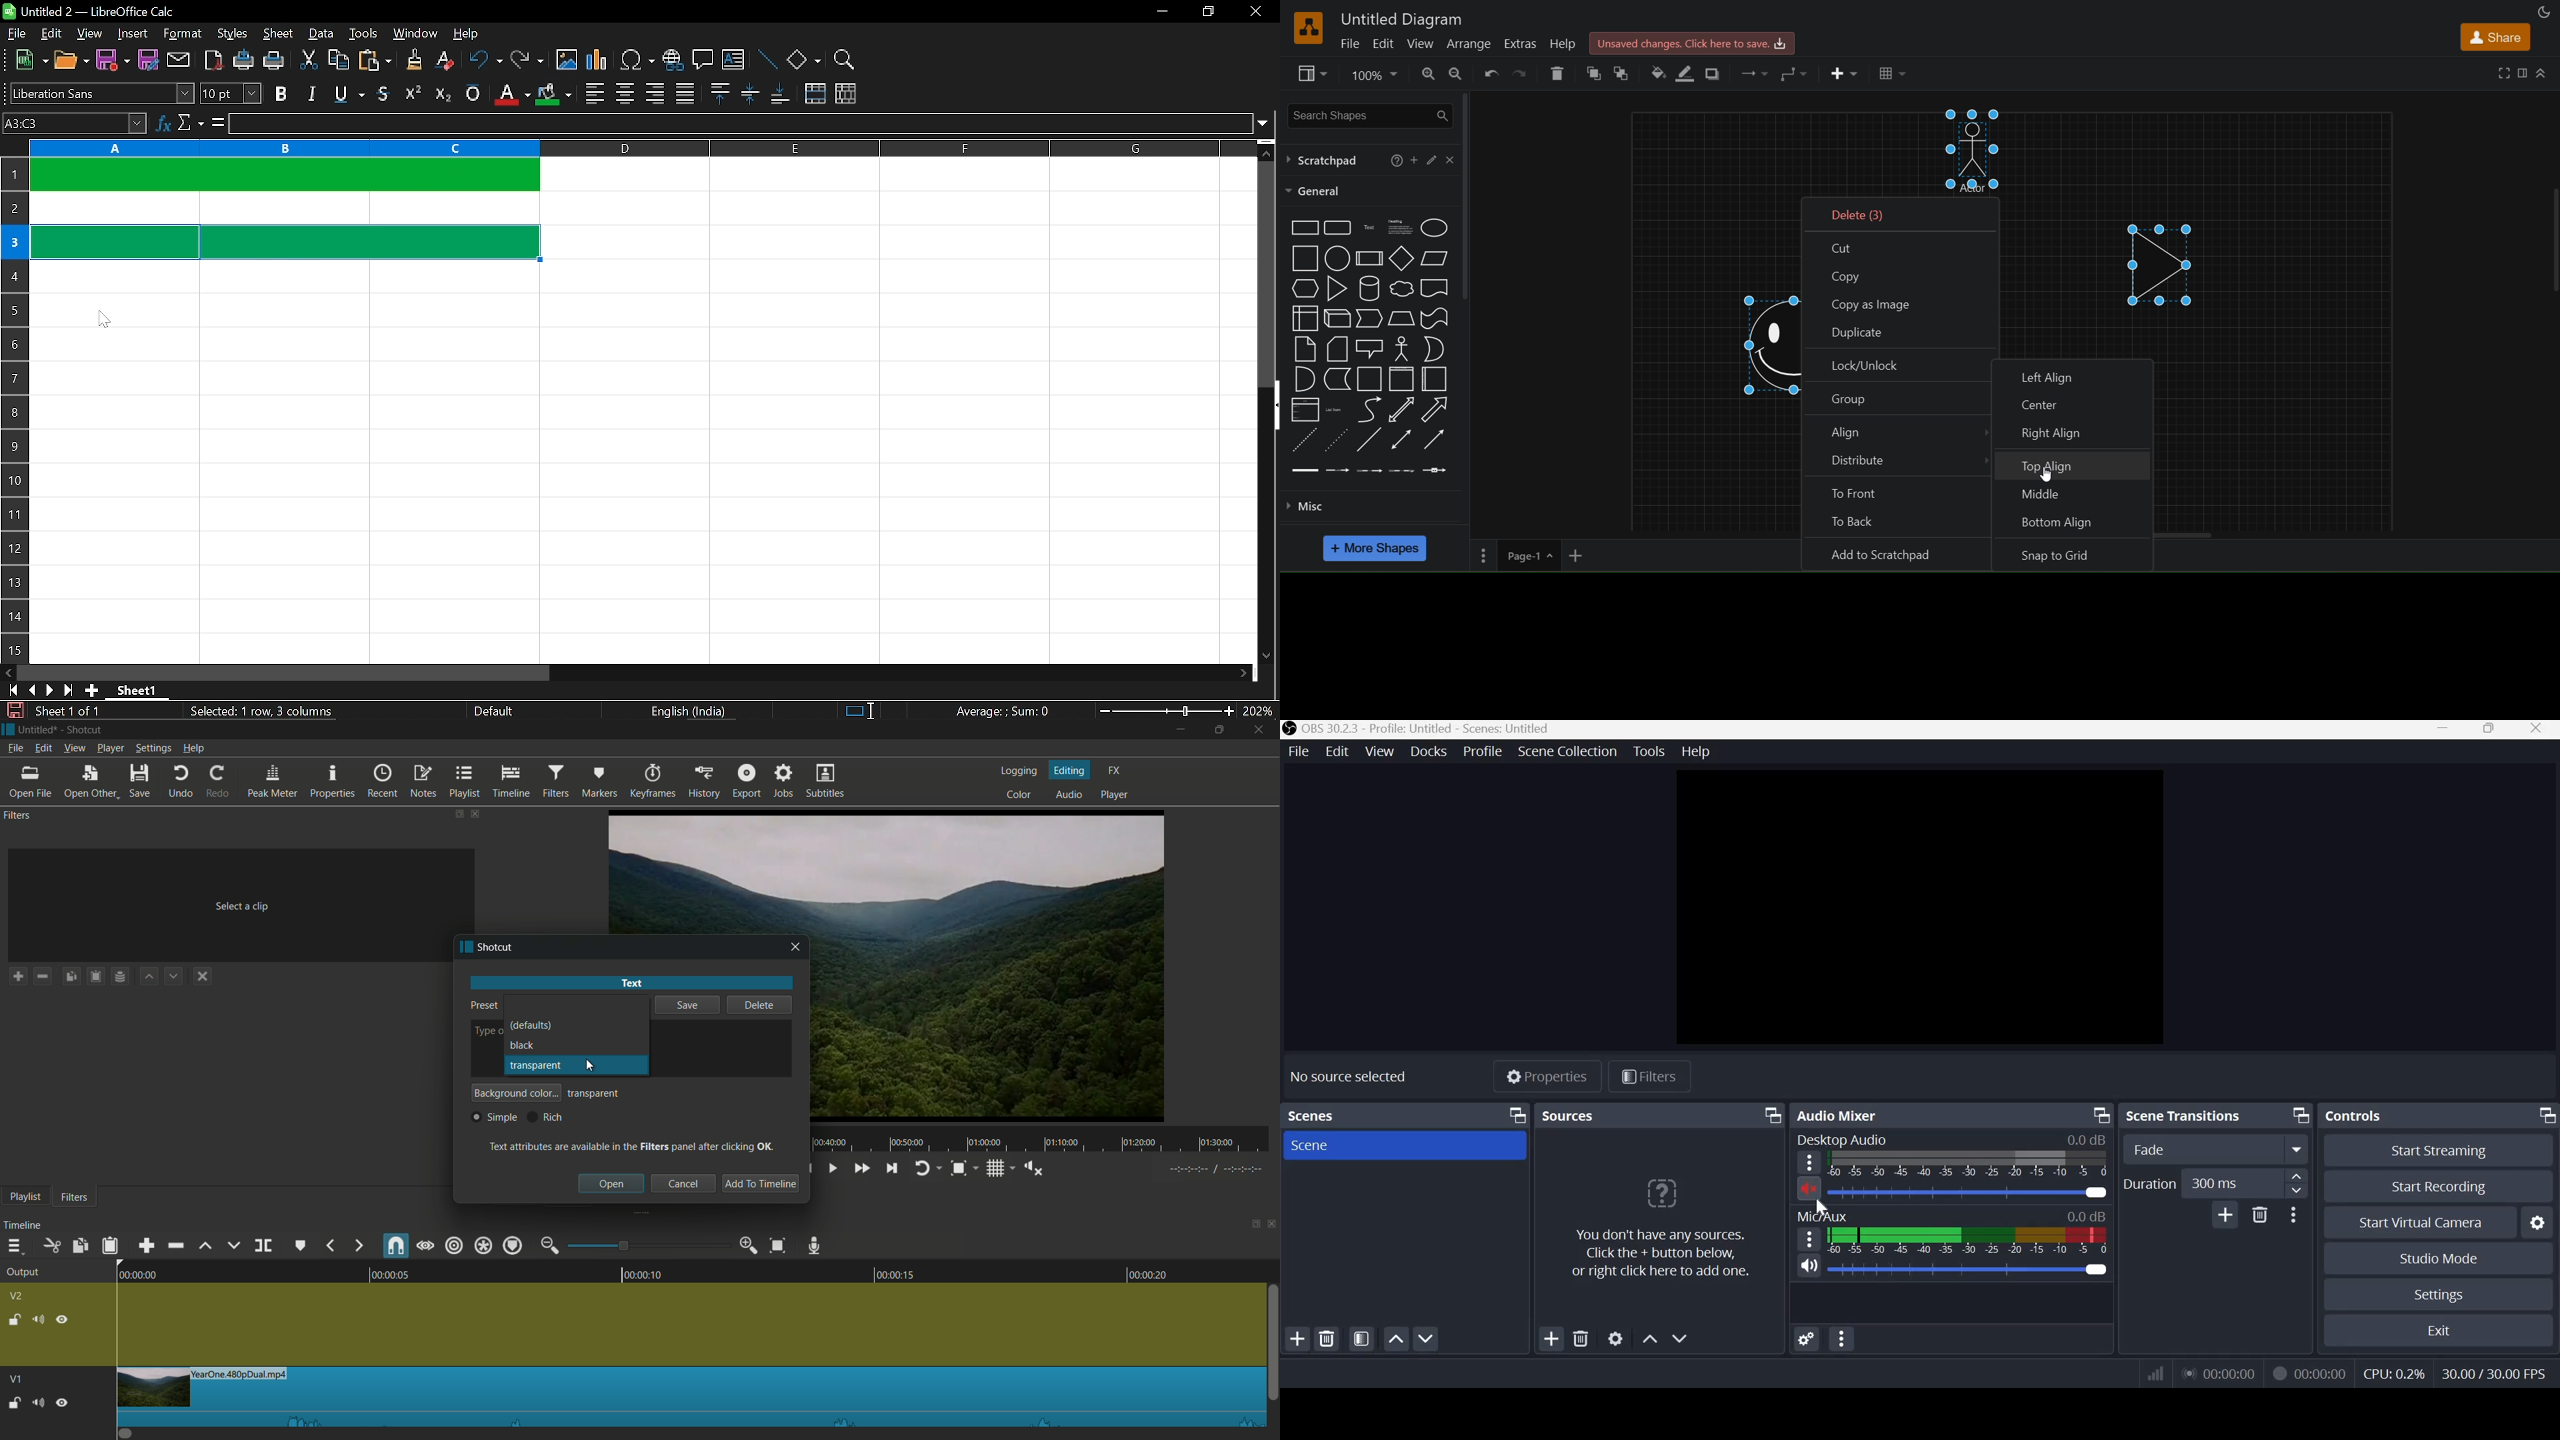  What do you see at coordinates (888, 1272) in the screenshot?
I see `00:00:15` at bounding box center [888, 1272].